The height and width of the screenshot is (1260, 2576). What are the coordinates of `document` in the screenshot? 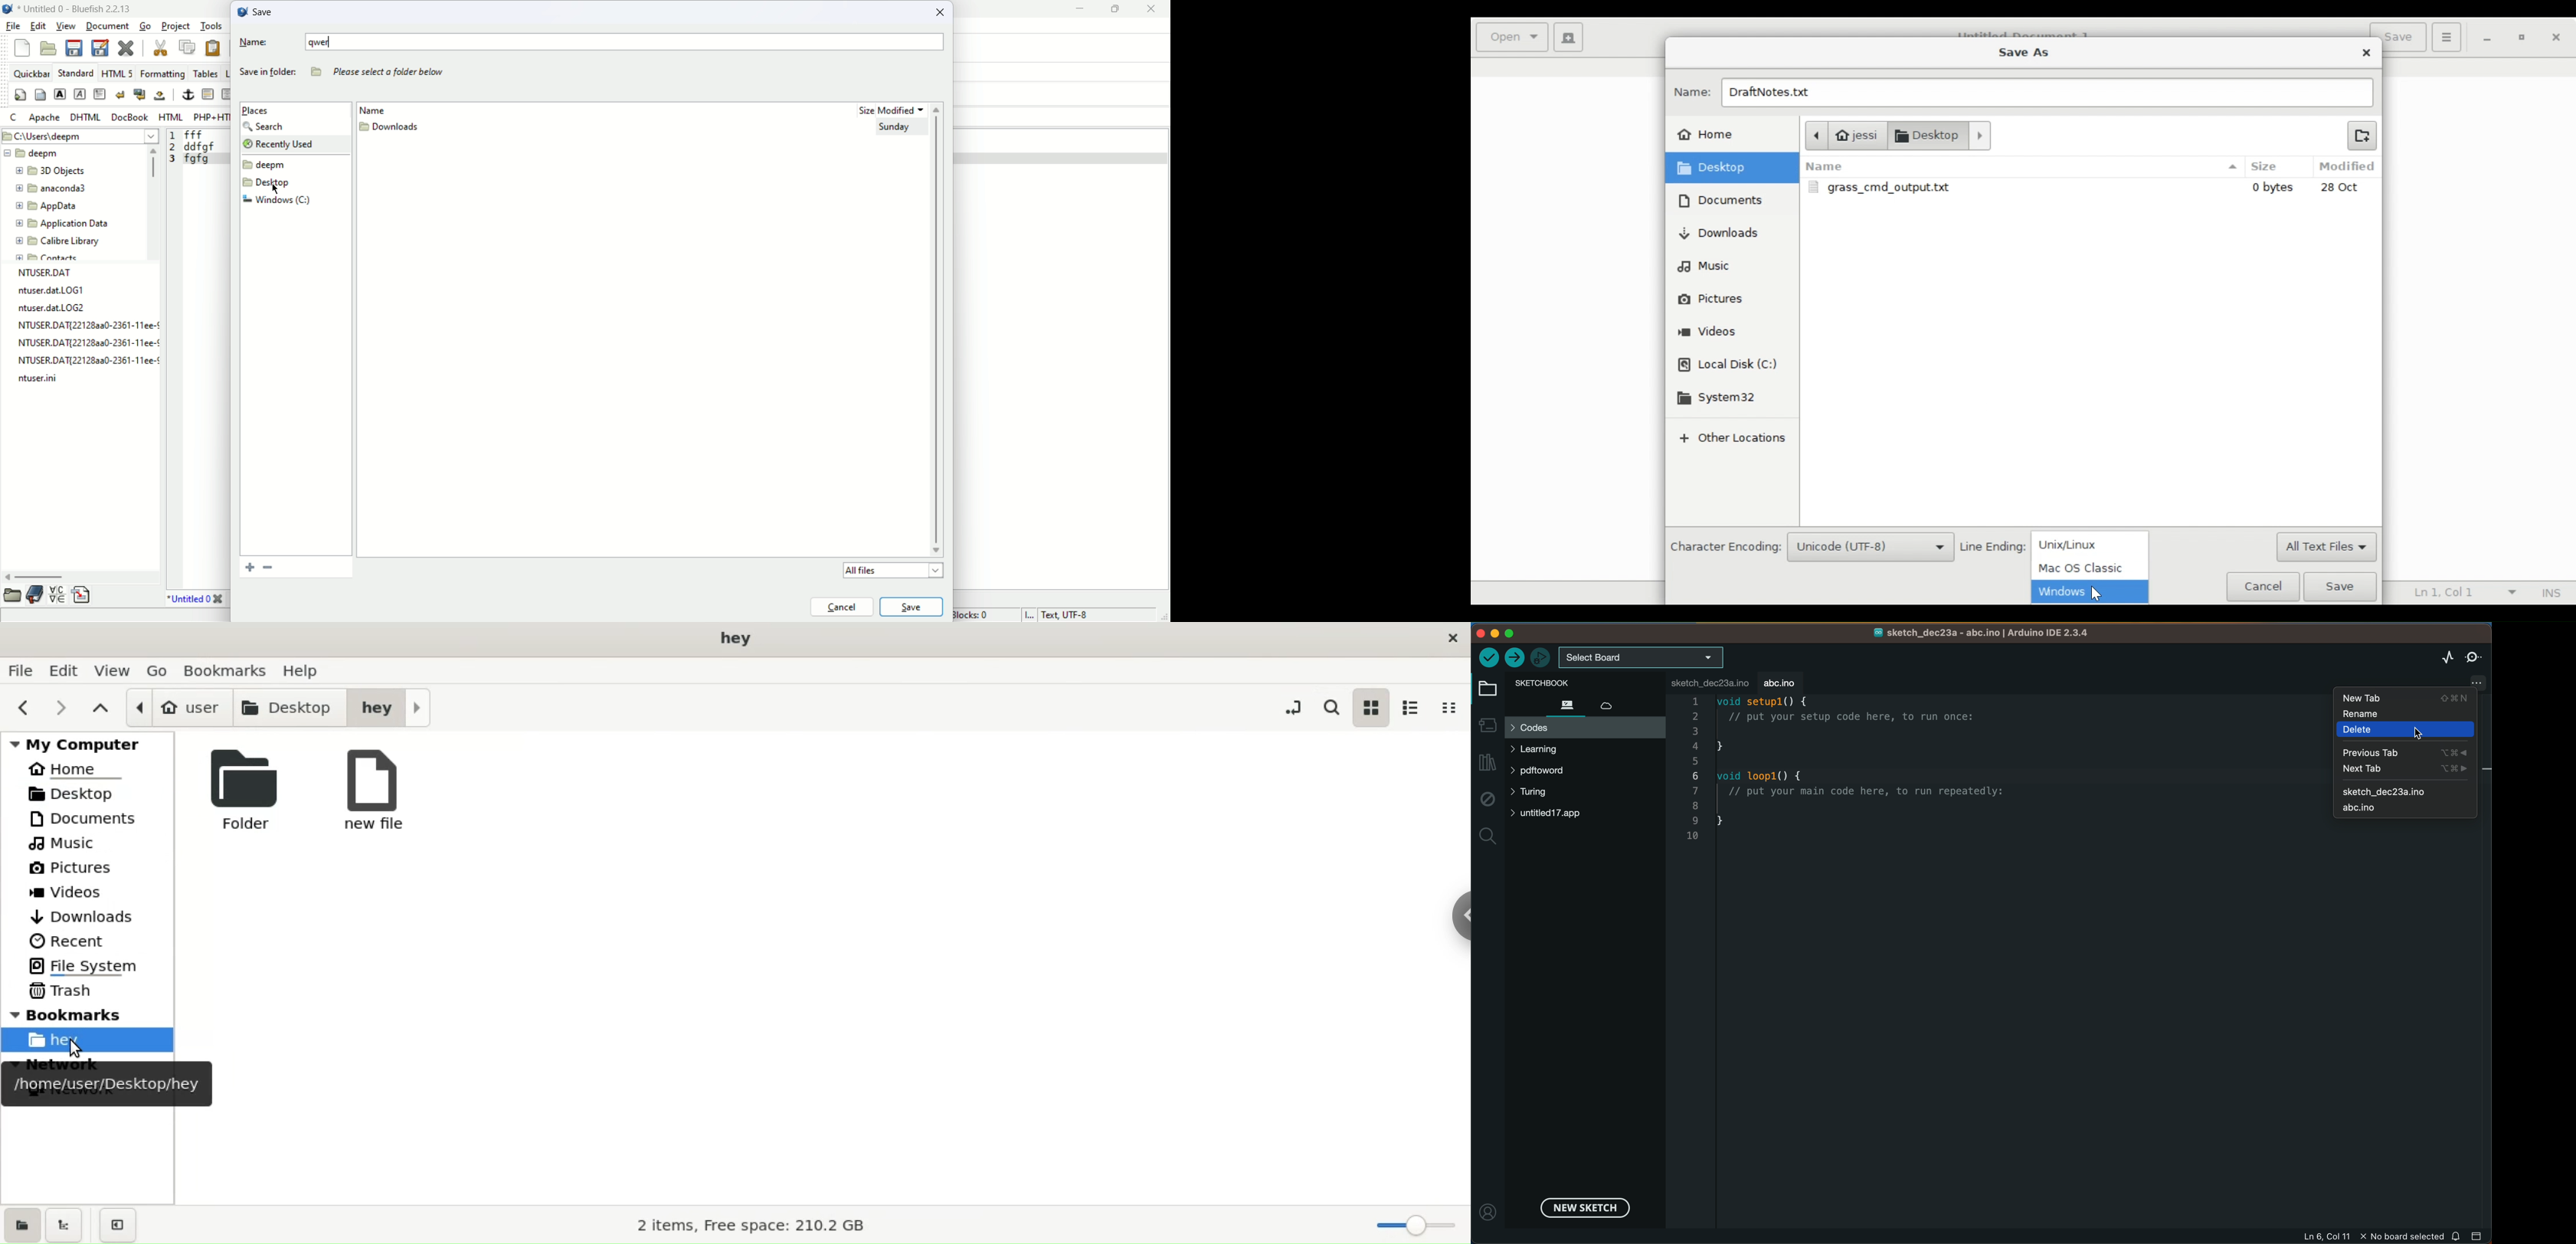 It's located at (107, 26).